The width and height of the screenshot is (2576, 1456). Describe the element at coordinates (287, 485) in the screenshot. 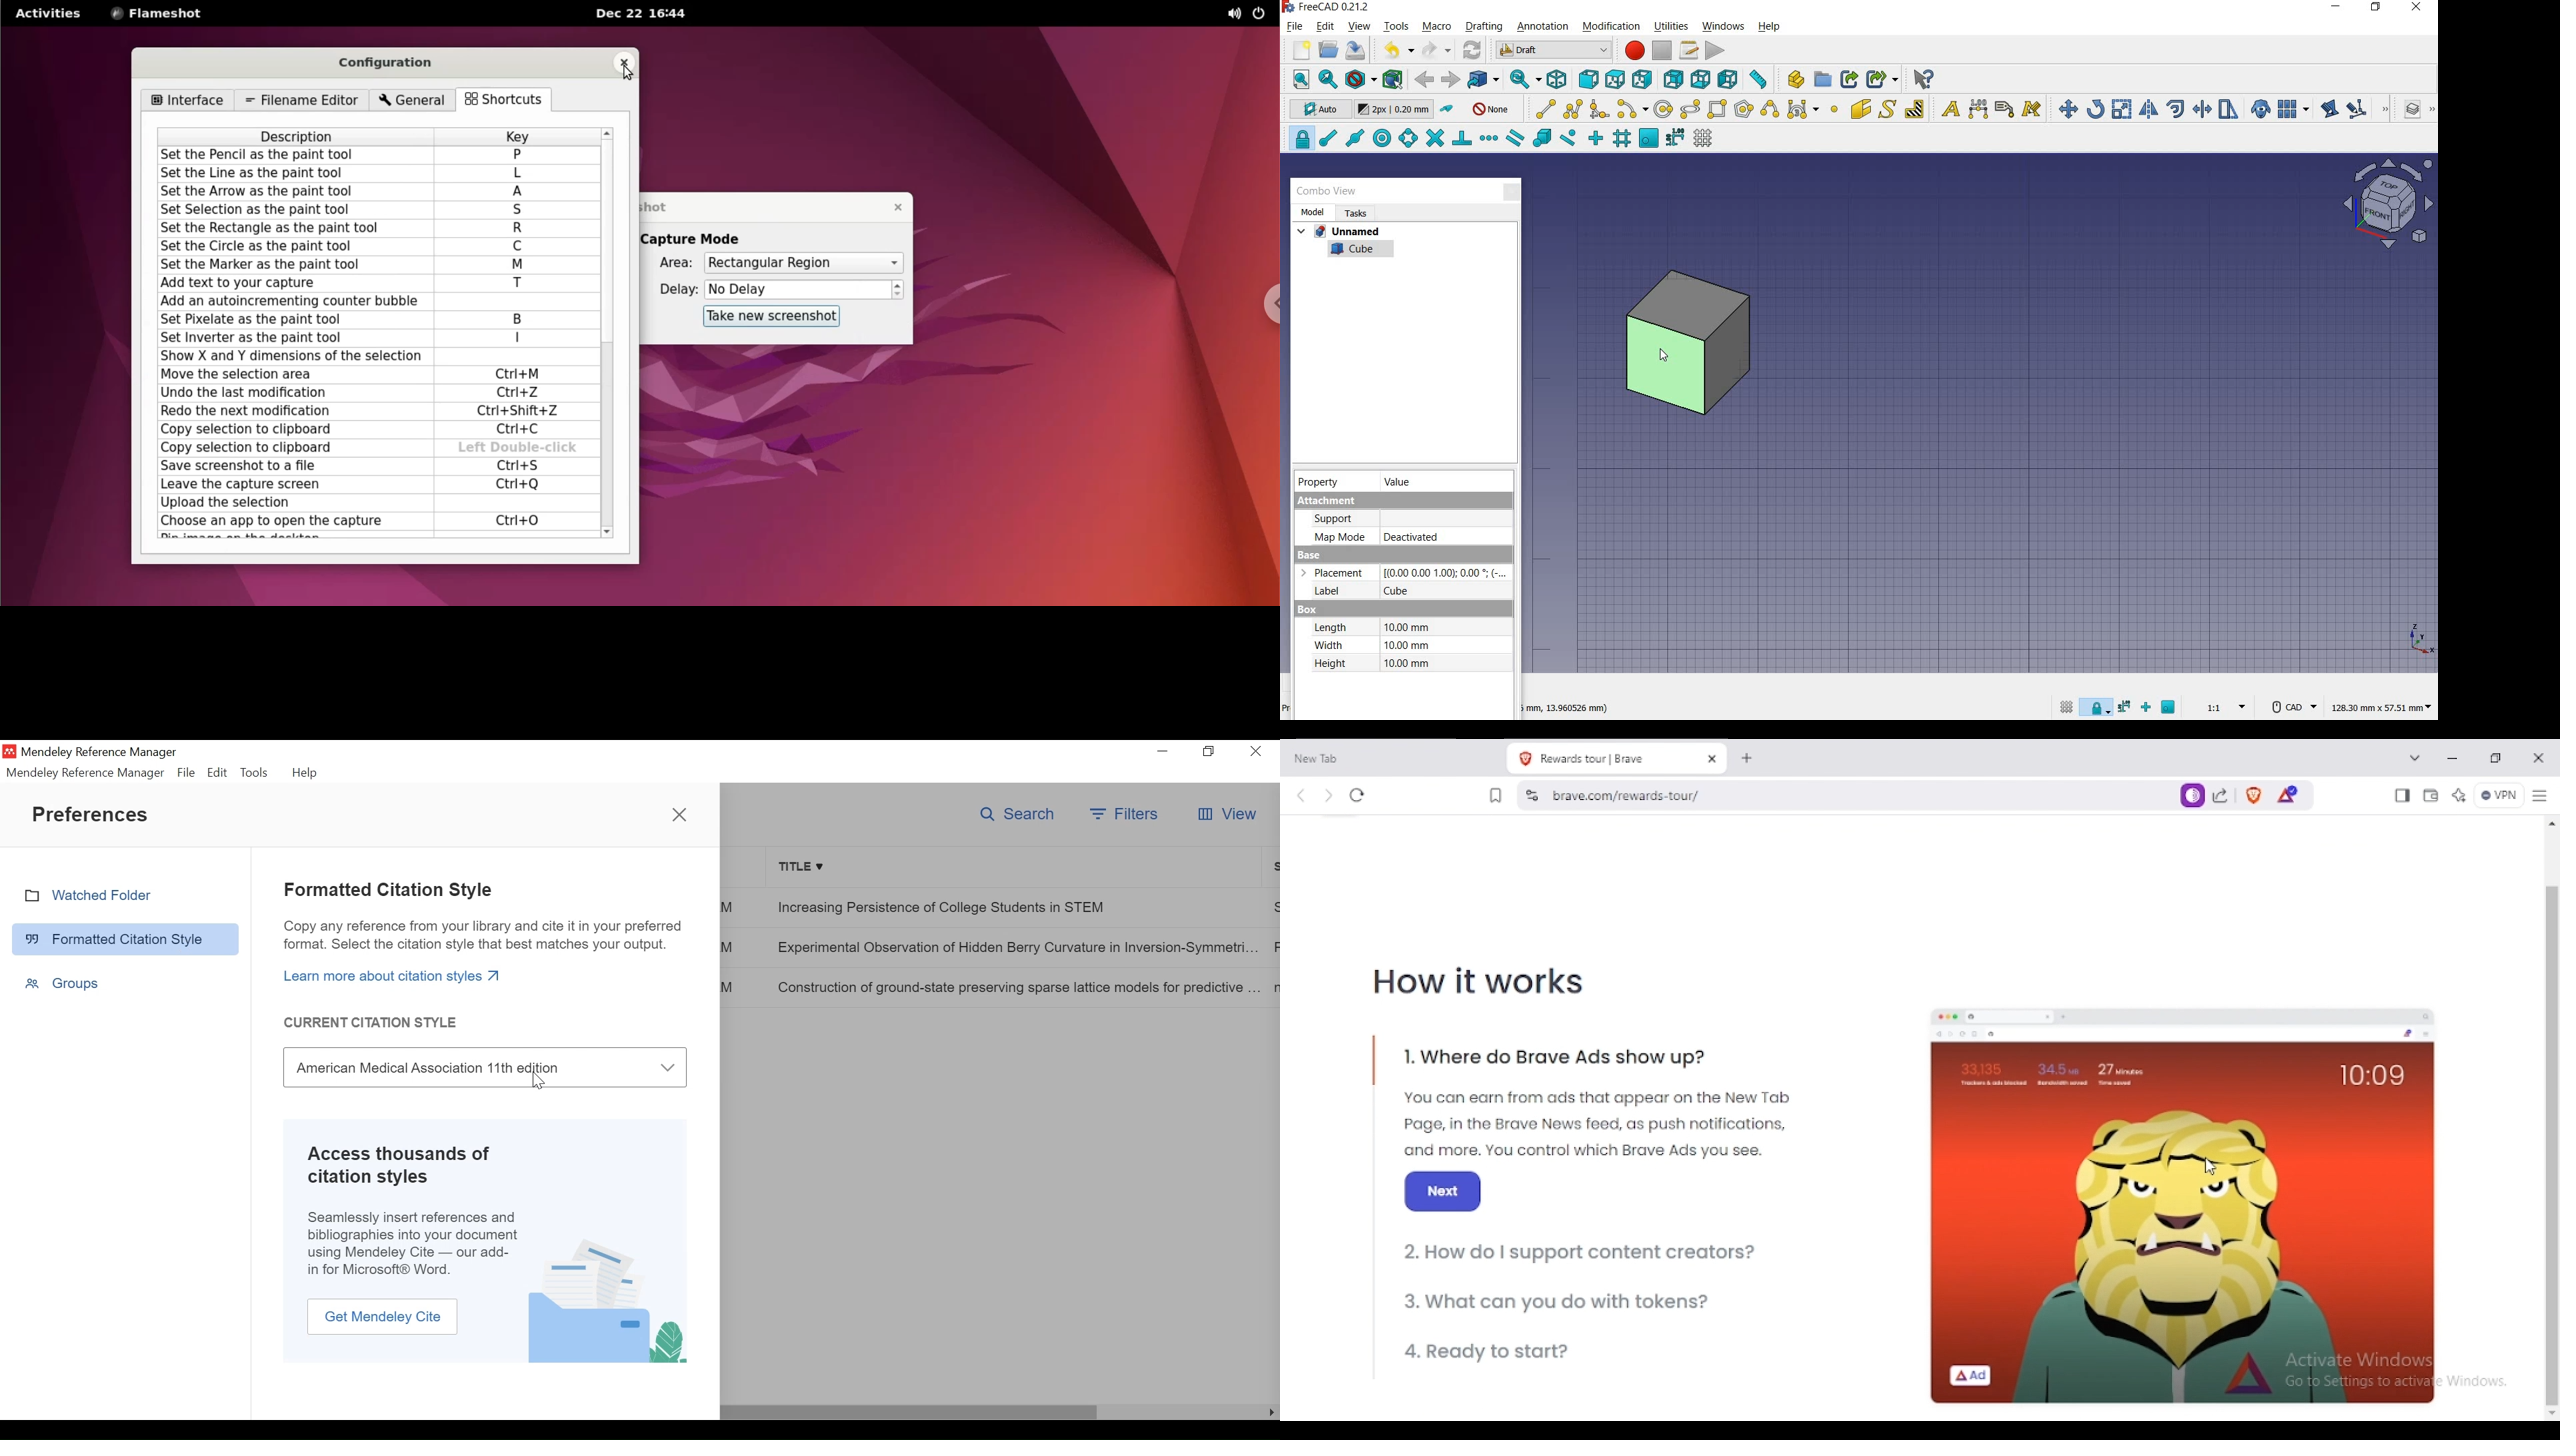

I see `leave the capture screen` at that location.